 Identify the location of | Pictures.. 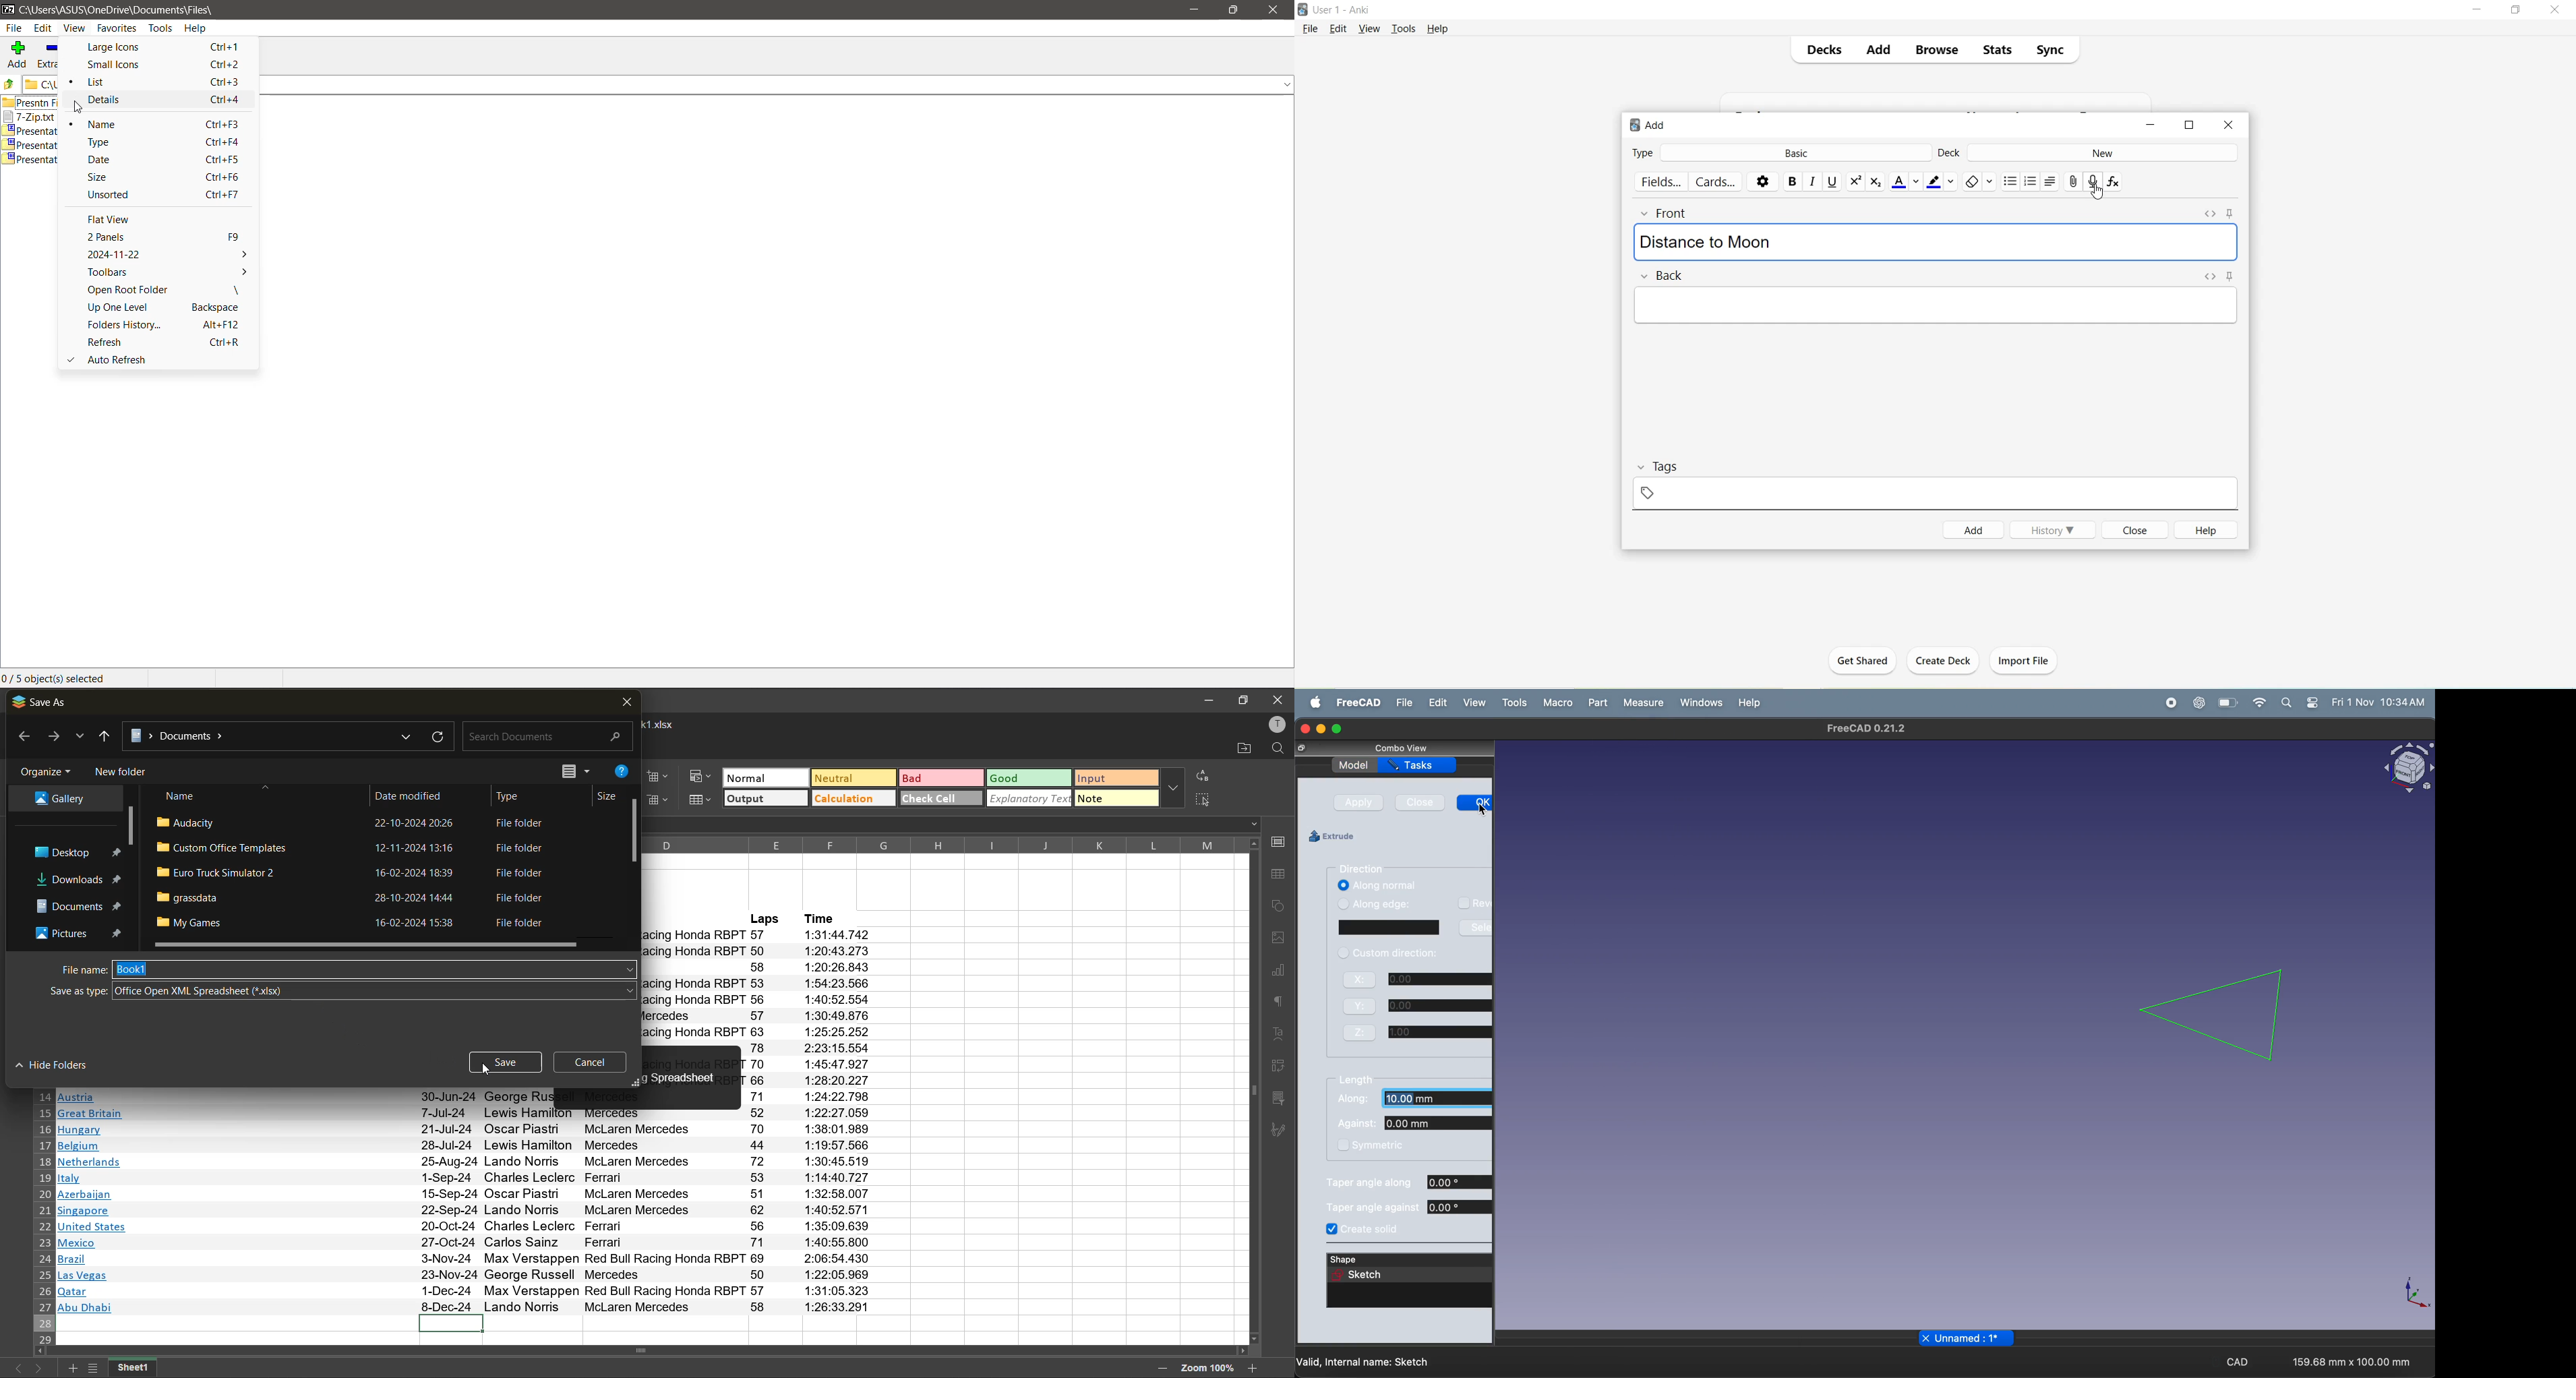
(80, 934).